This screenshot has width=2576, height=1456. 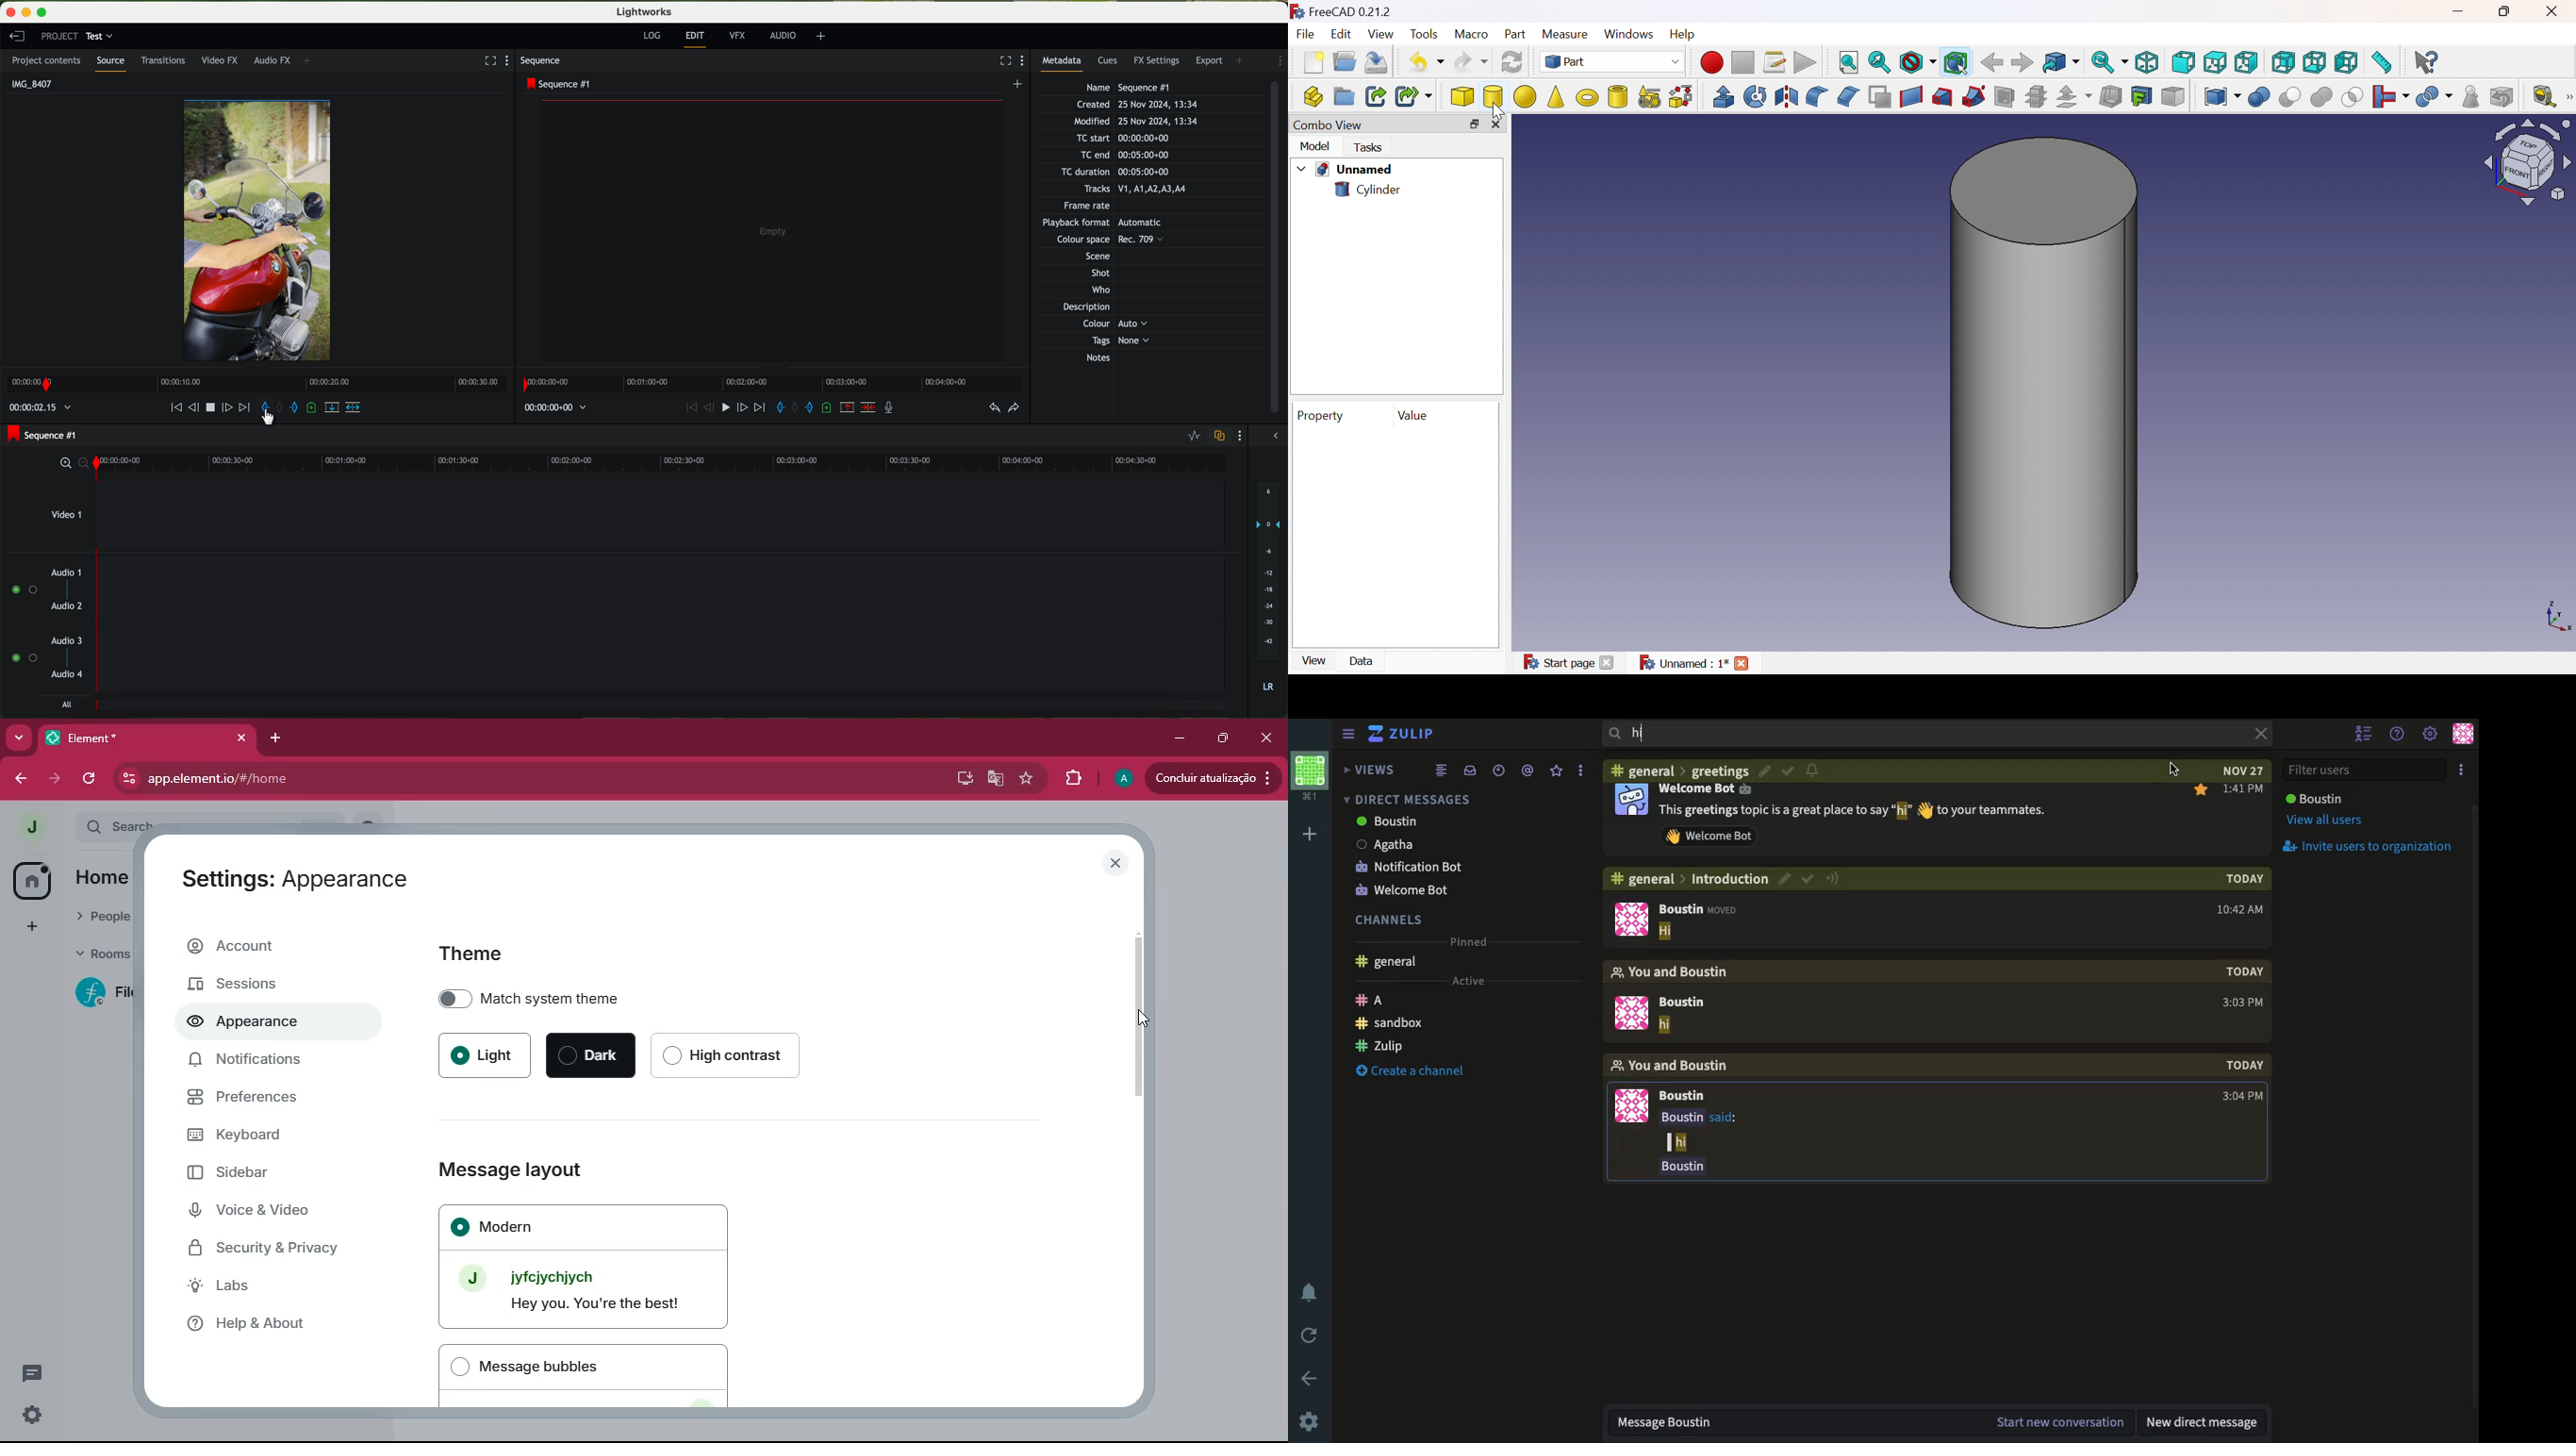 What do you see at coordinates (1493, 97) in the screenshot?
I see `Cylinder` at bounding box center [1493, 97].